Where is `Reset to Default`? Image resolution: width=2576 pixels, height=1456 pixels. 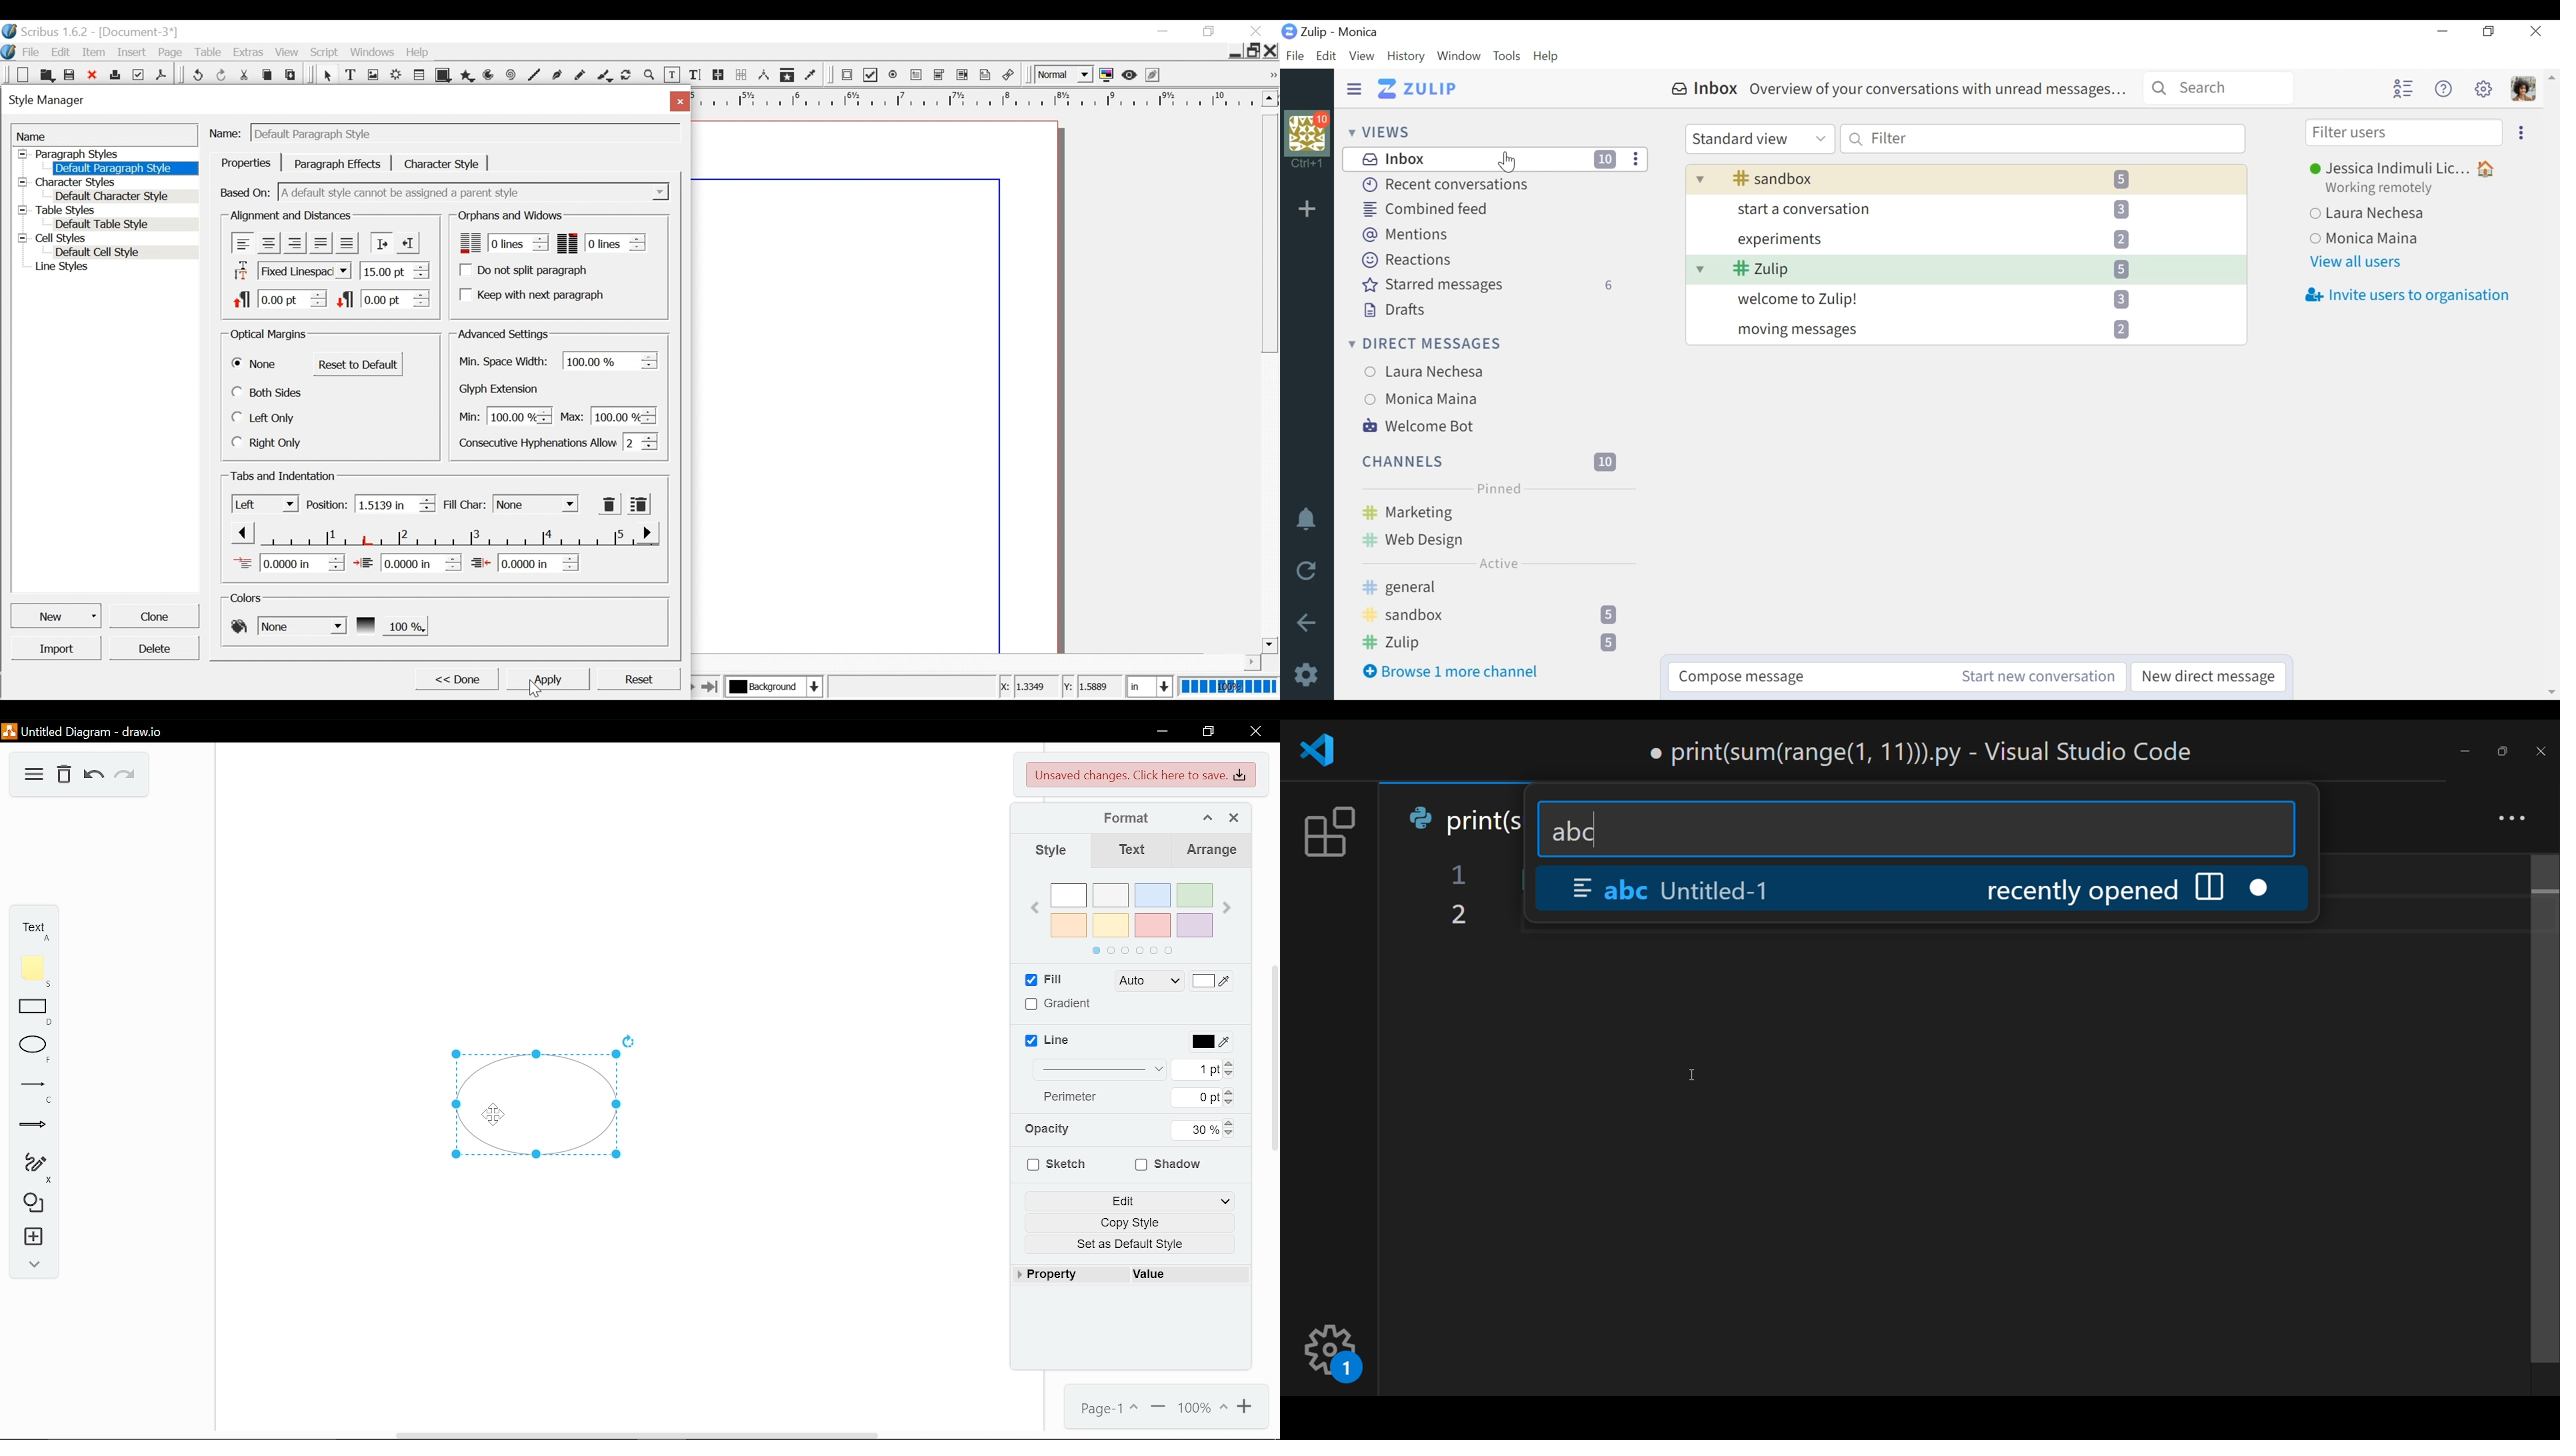
Reset to Default is located at coordinates (358, 364).